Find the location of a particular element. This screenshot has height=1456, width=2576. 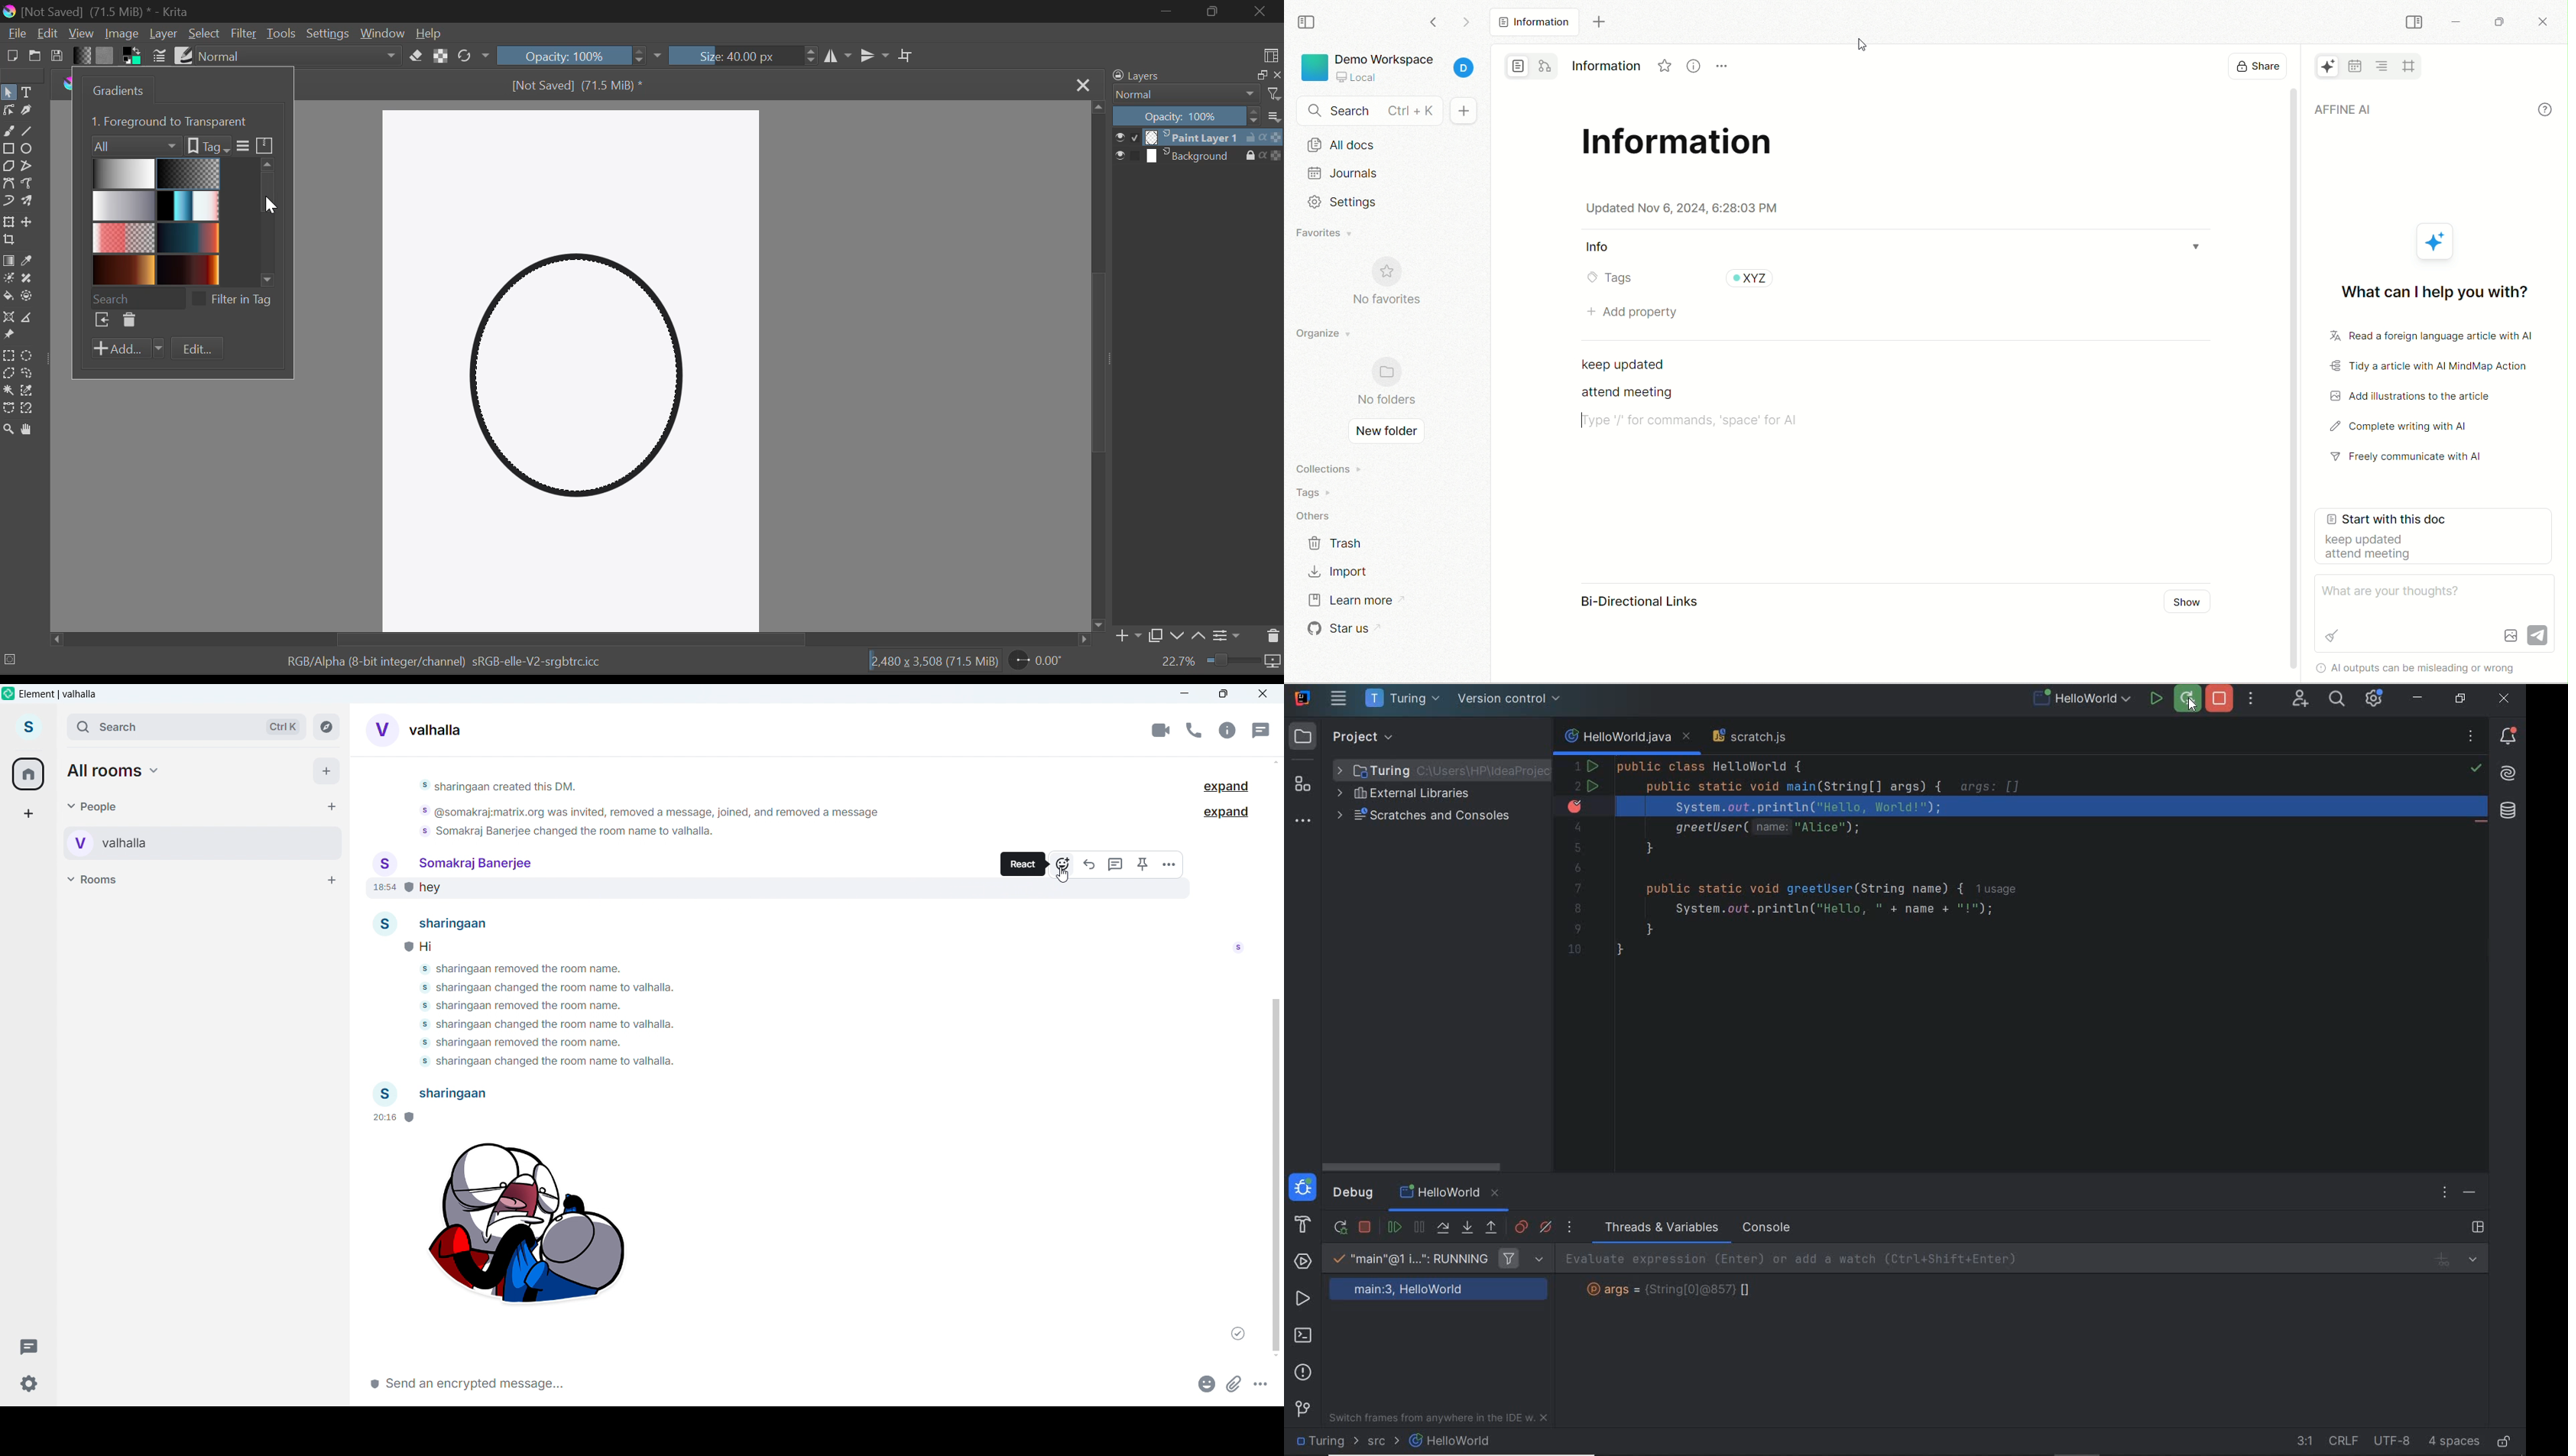

zoom slider is located at coordinates (1234, 659).